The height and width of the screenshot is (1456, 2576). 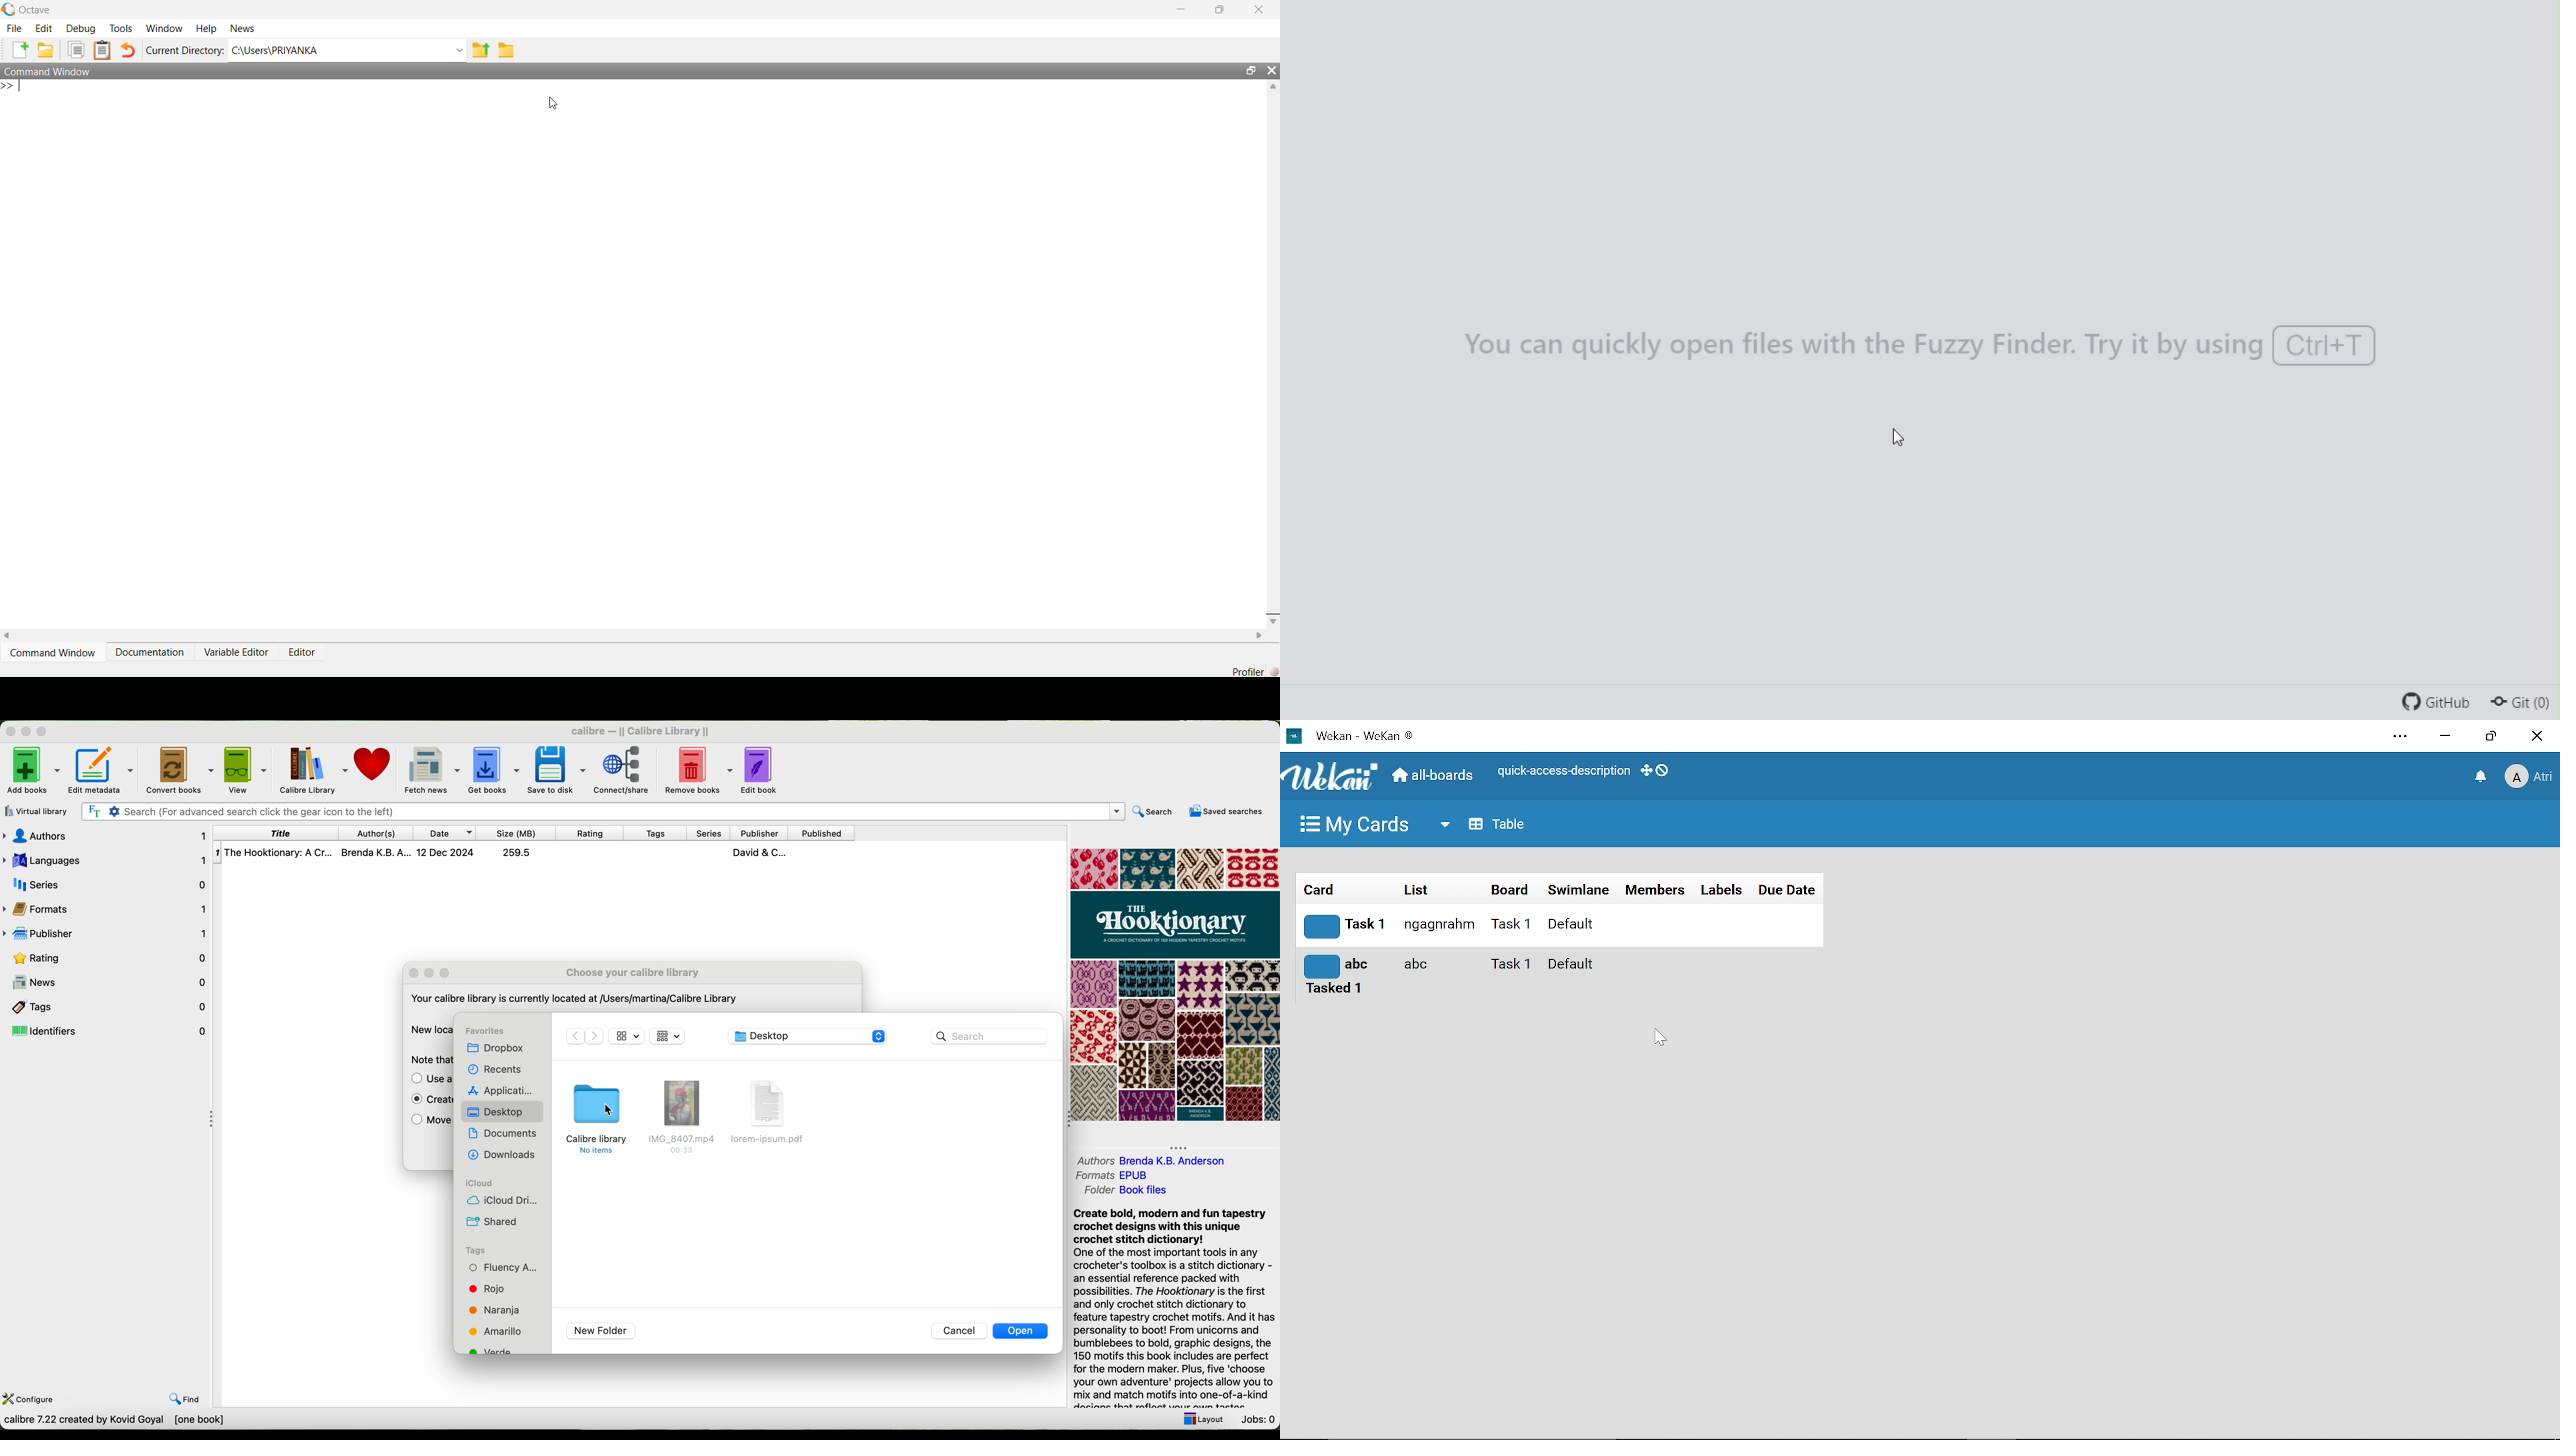 What do you see at coordinates (429, 1119) in the screenshot?
I see `move the current library to the new location` at bounding box center [429, 1119].